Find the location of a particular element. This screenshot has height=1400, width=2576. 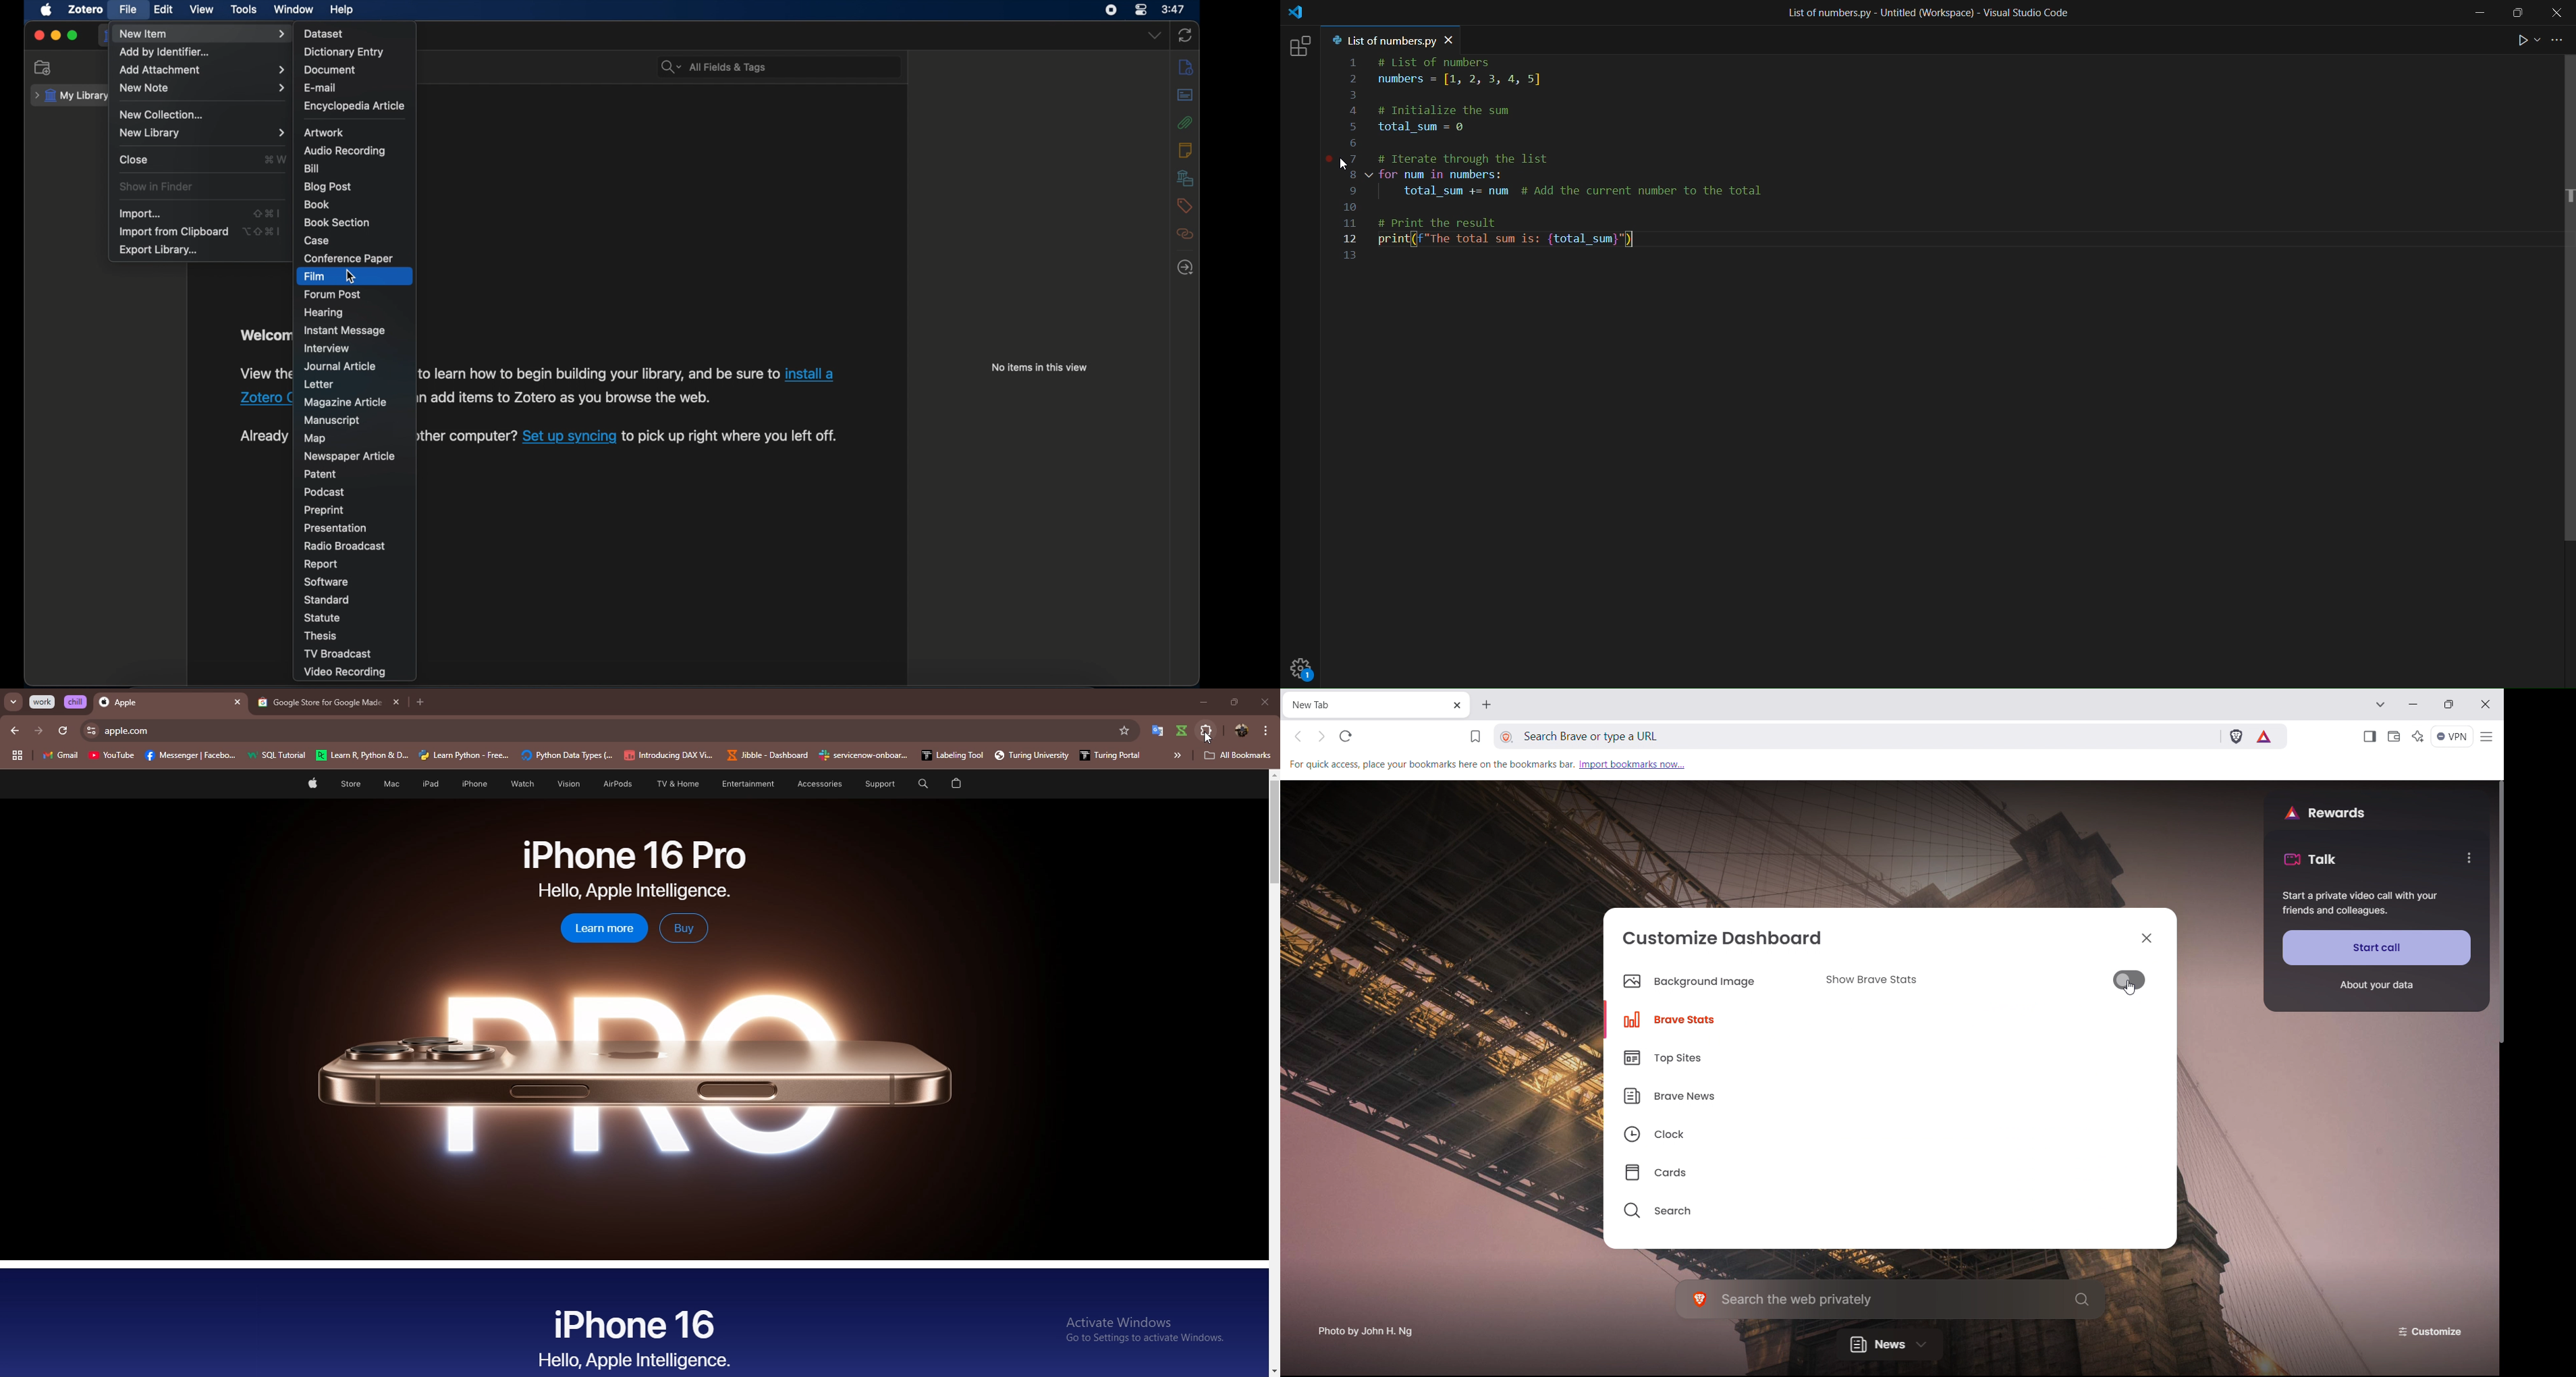

statue is located at coordinates (324, 617).